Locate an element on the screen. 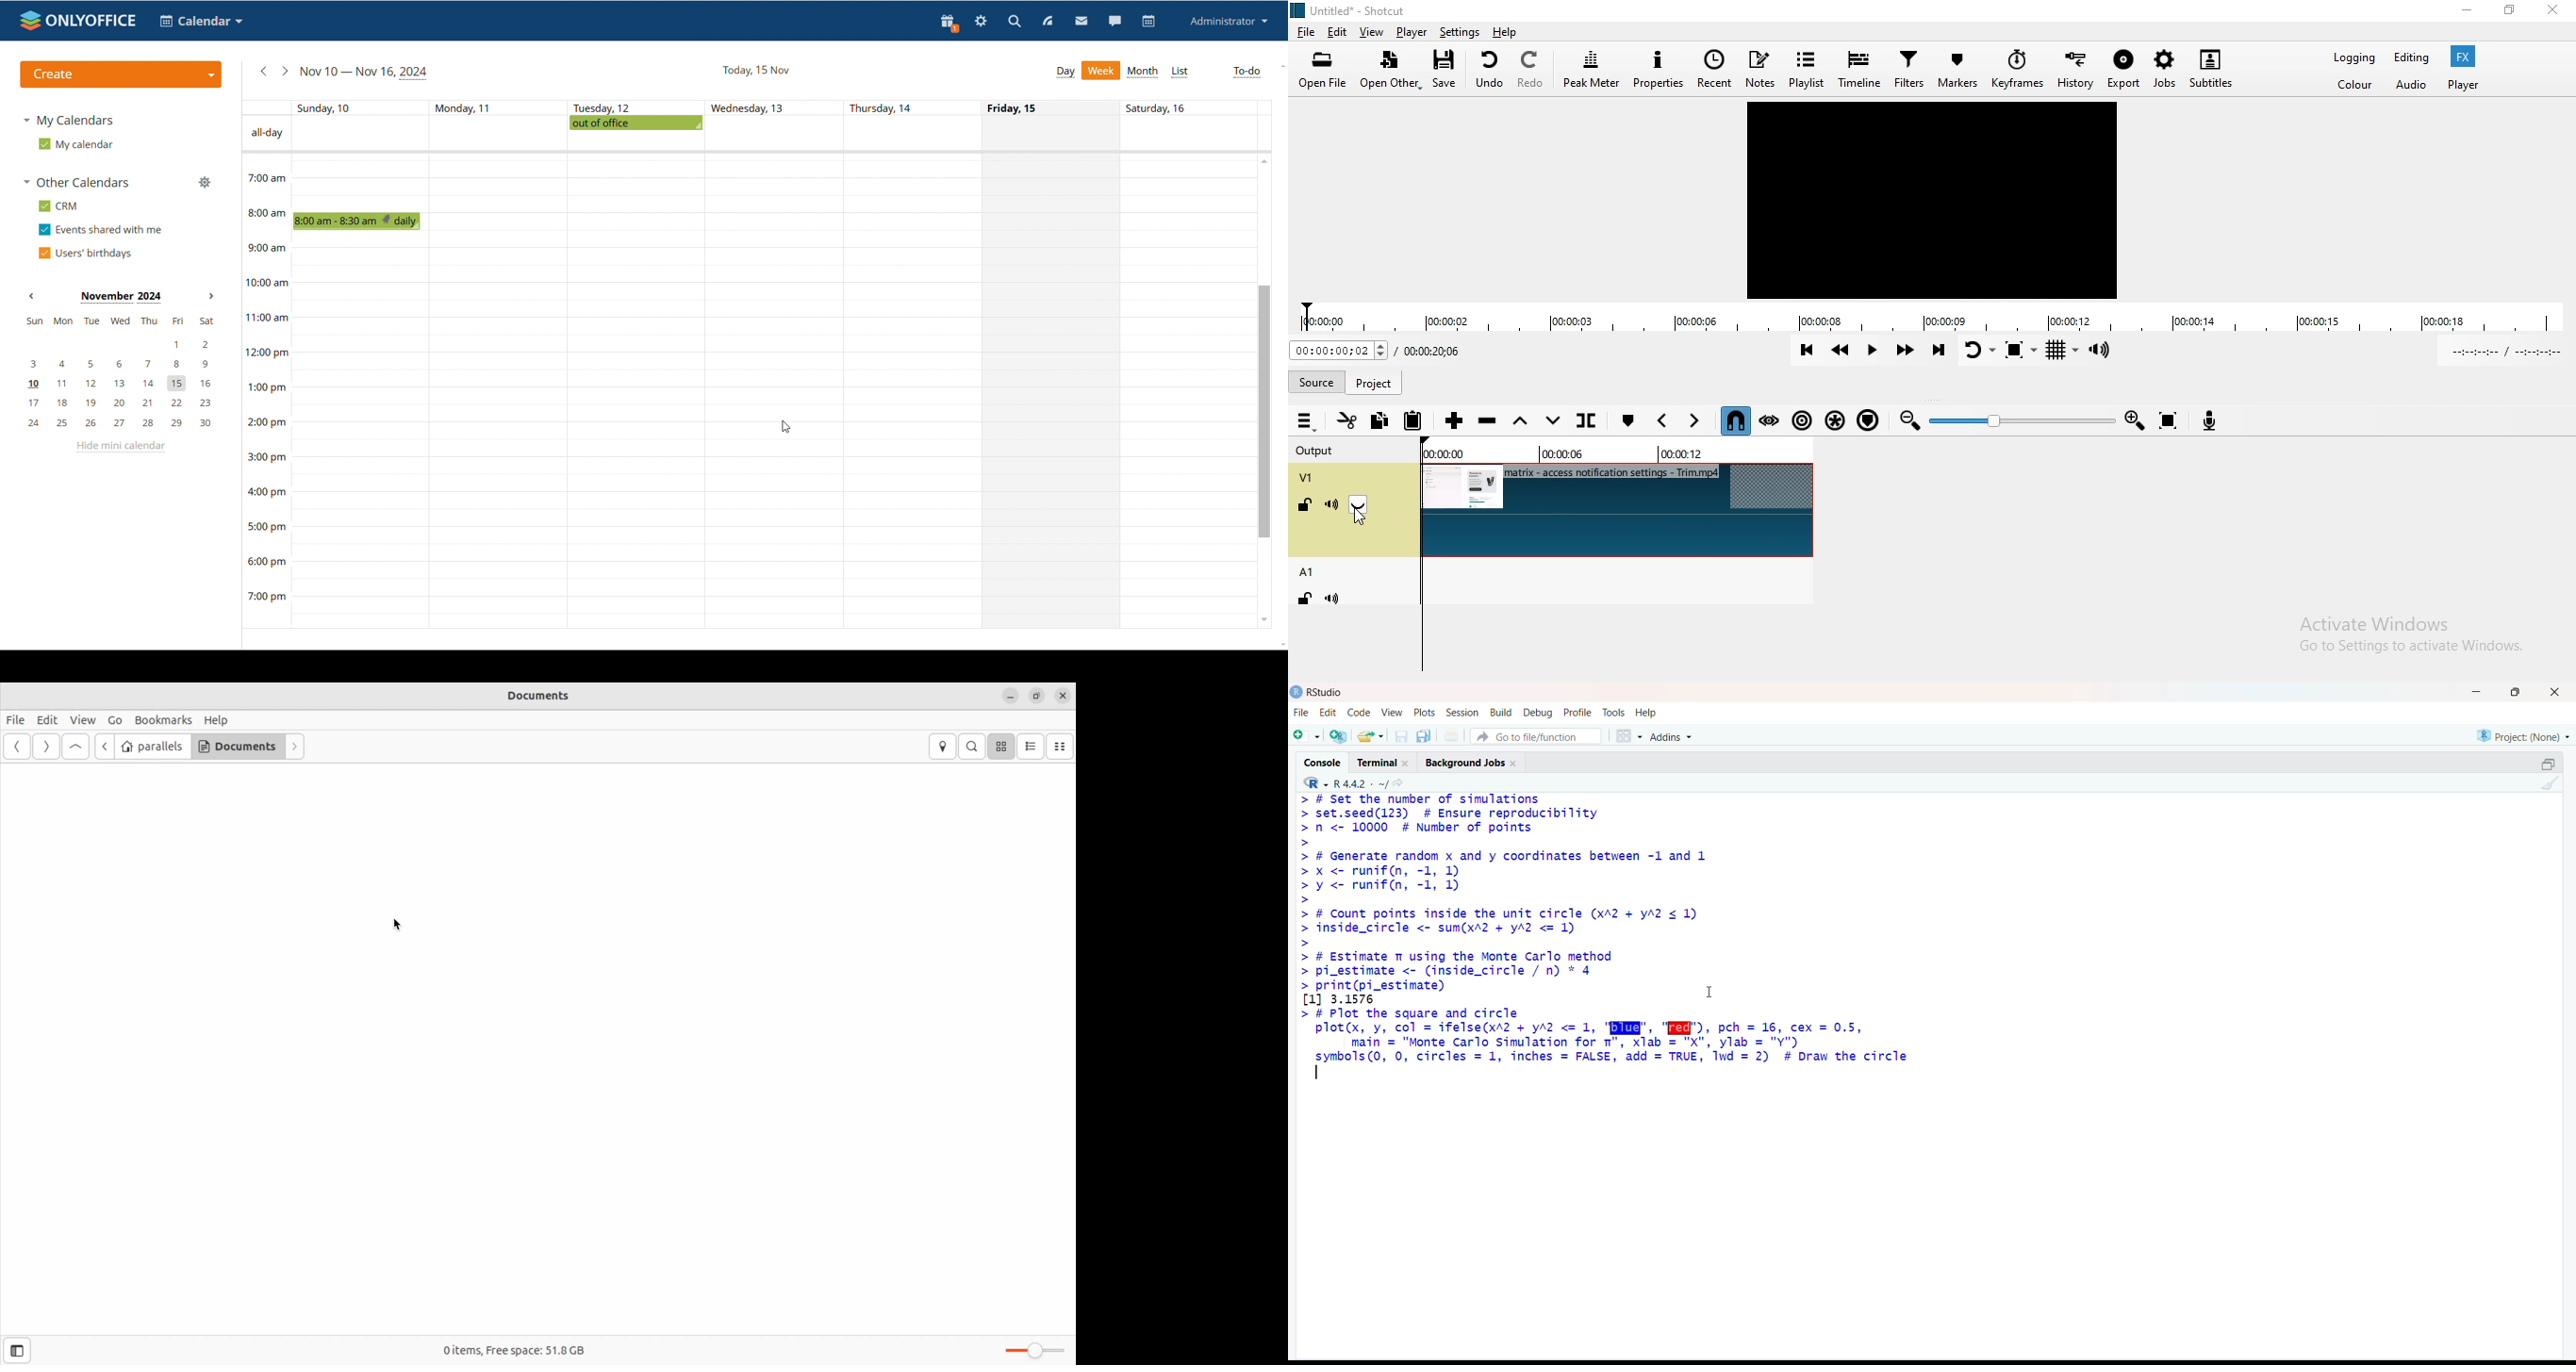  Properties is located at coordinates (1659, 71).